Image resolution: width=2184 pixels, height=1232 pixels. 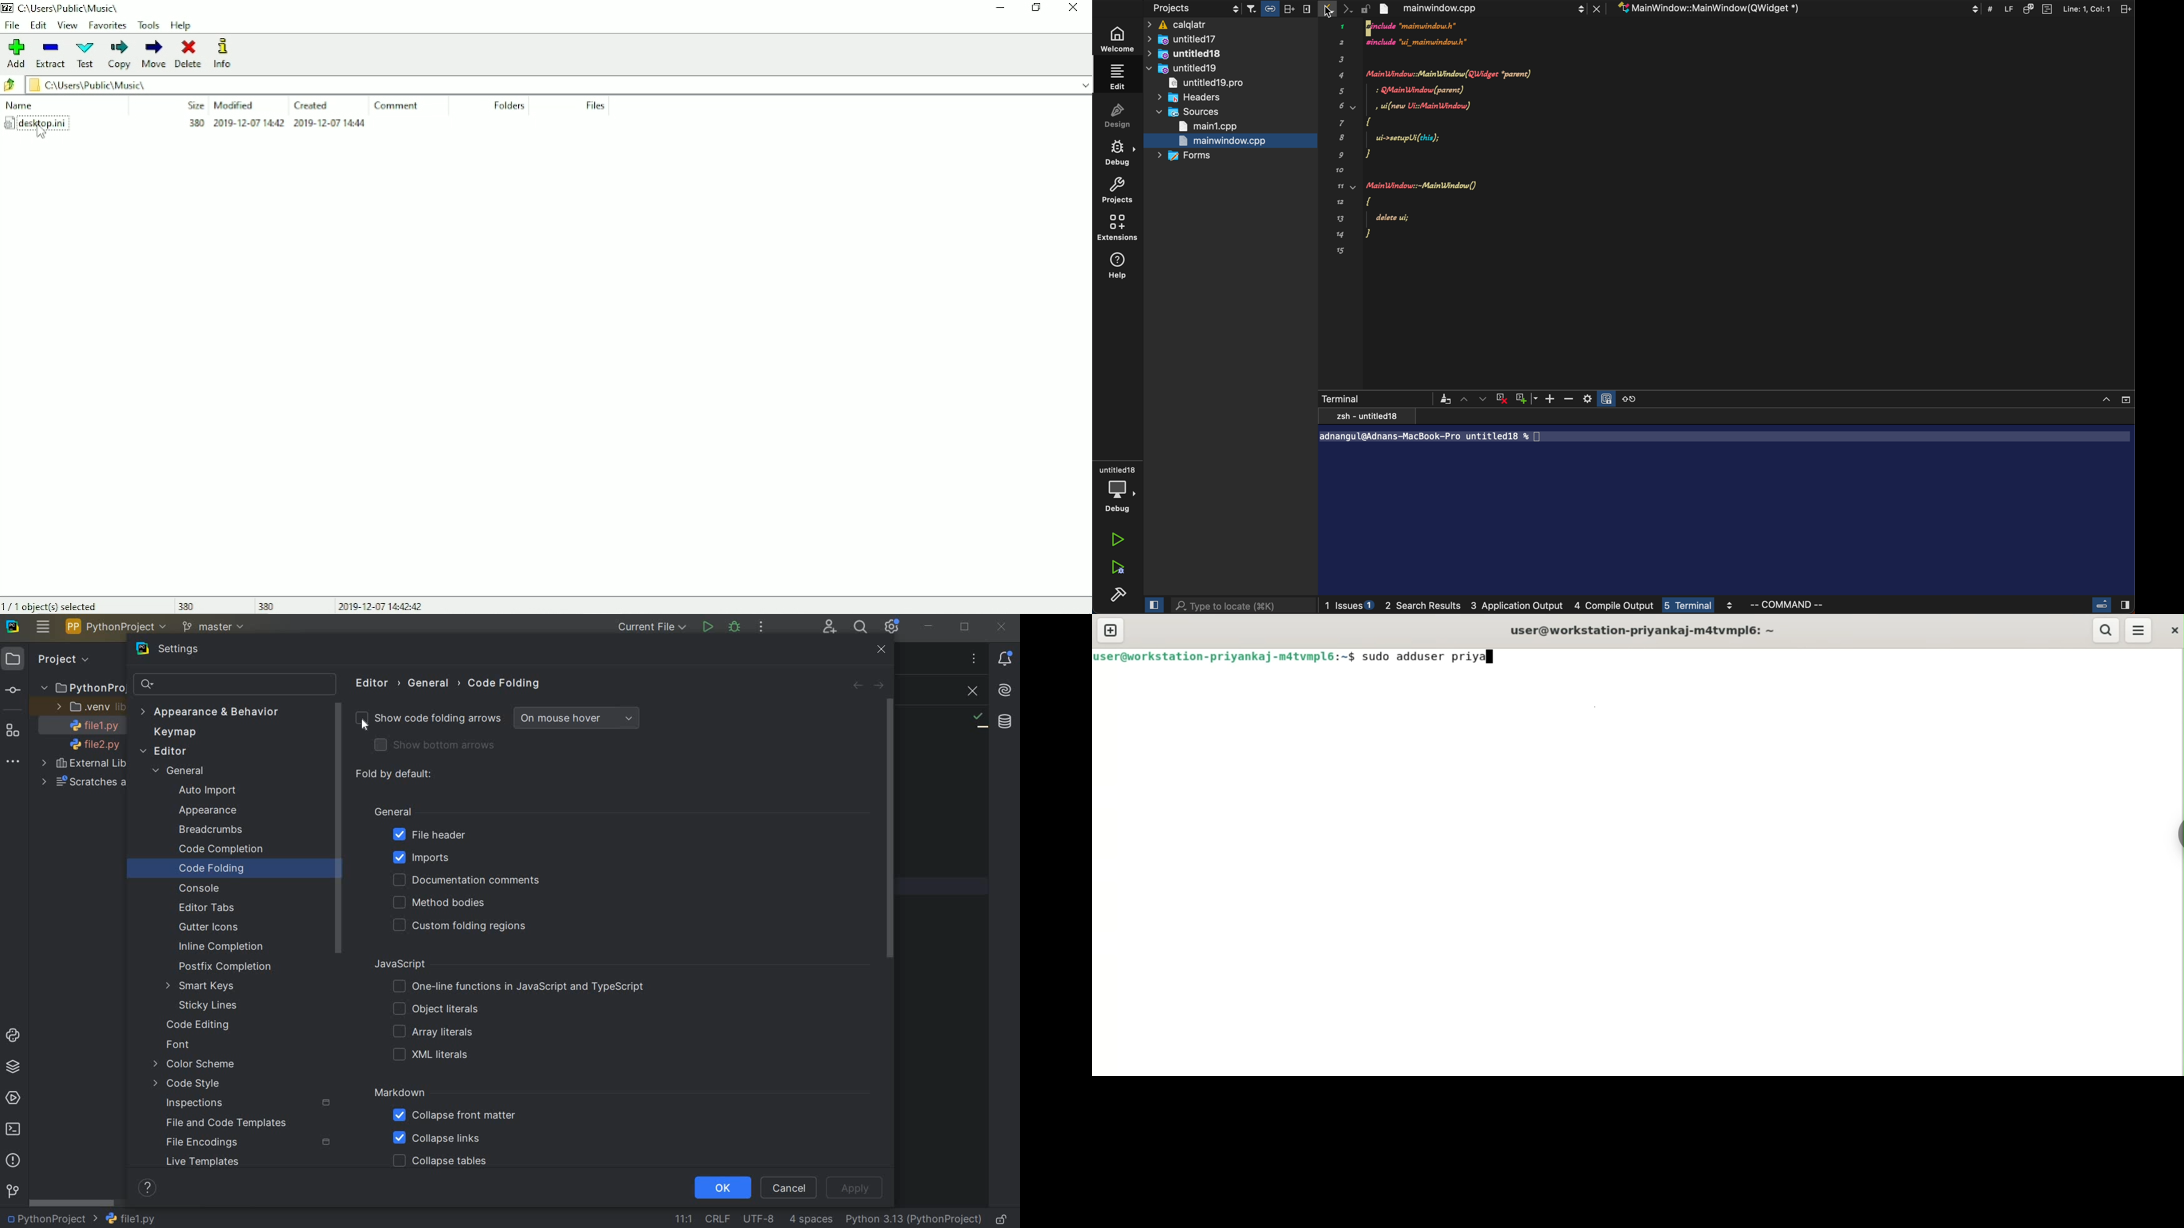 What do you see at coordinates (1192, 9) in the screenshot?
I see `projects` at bounding box center [1192, 9].